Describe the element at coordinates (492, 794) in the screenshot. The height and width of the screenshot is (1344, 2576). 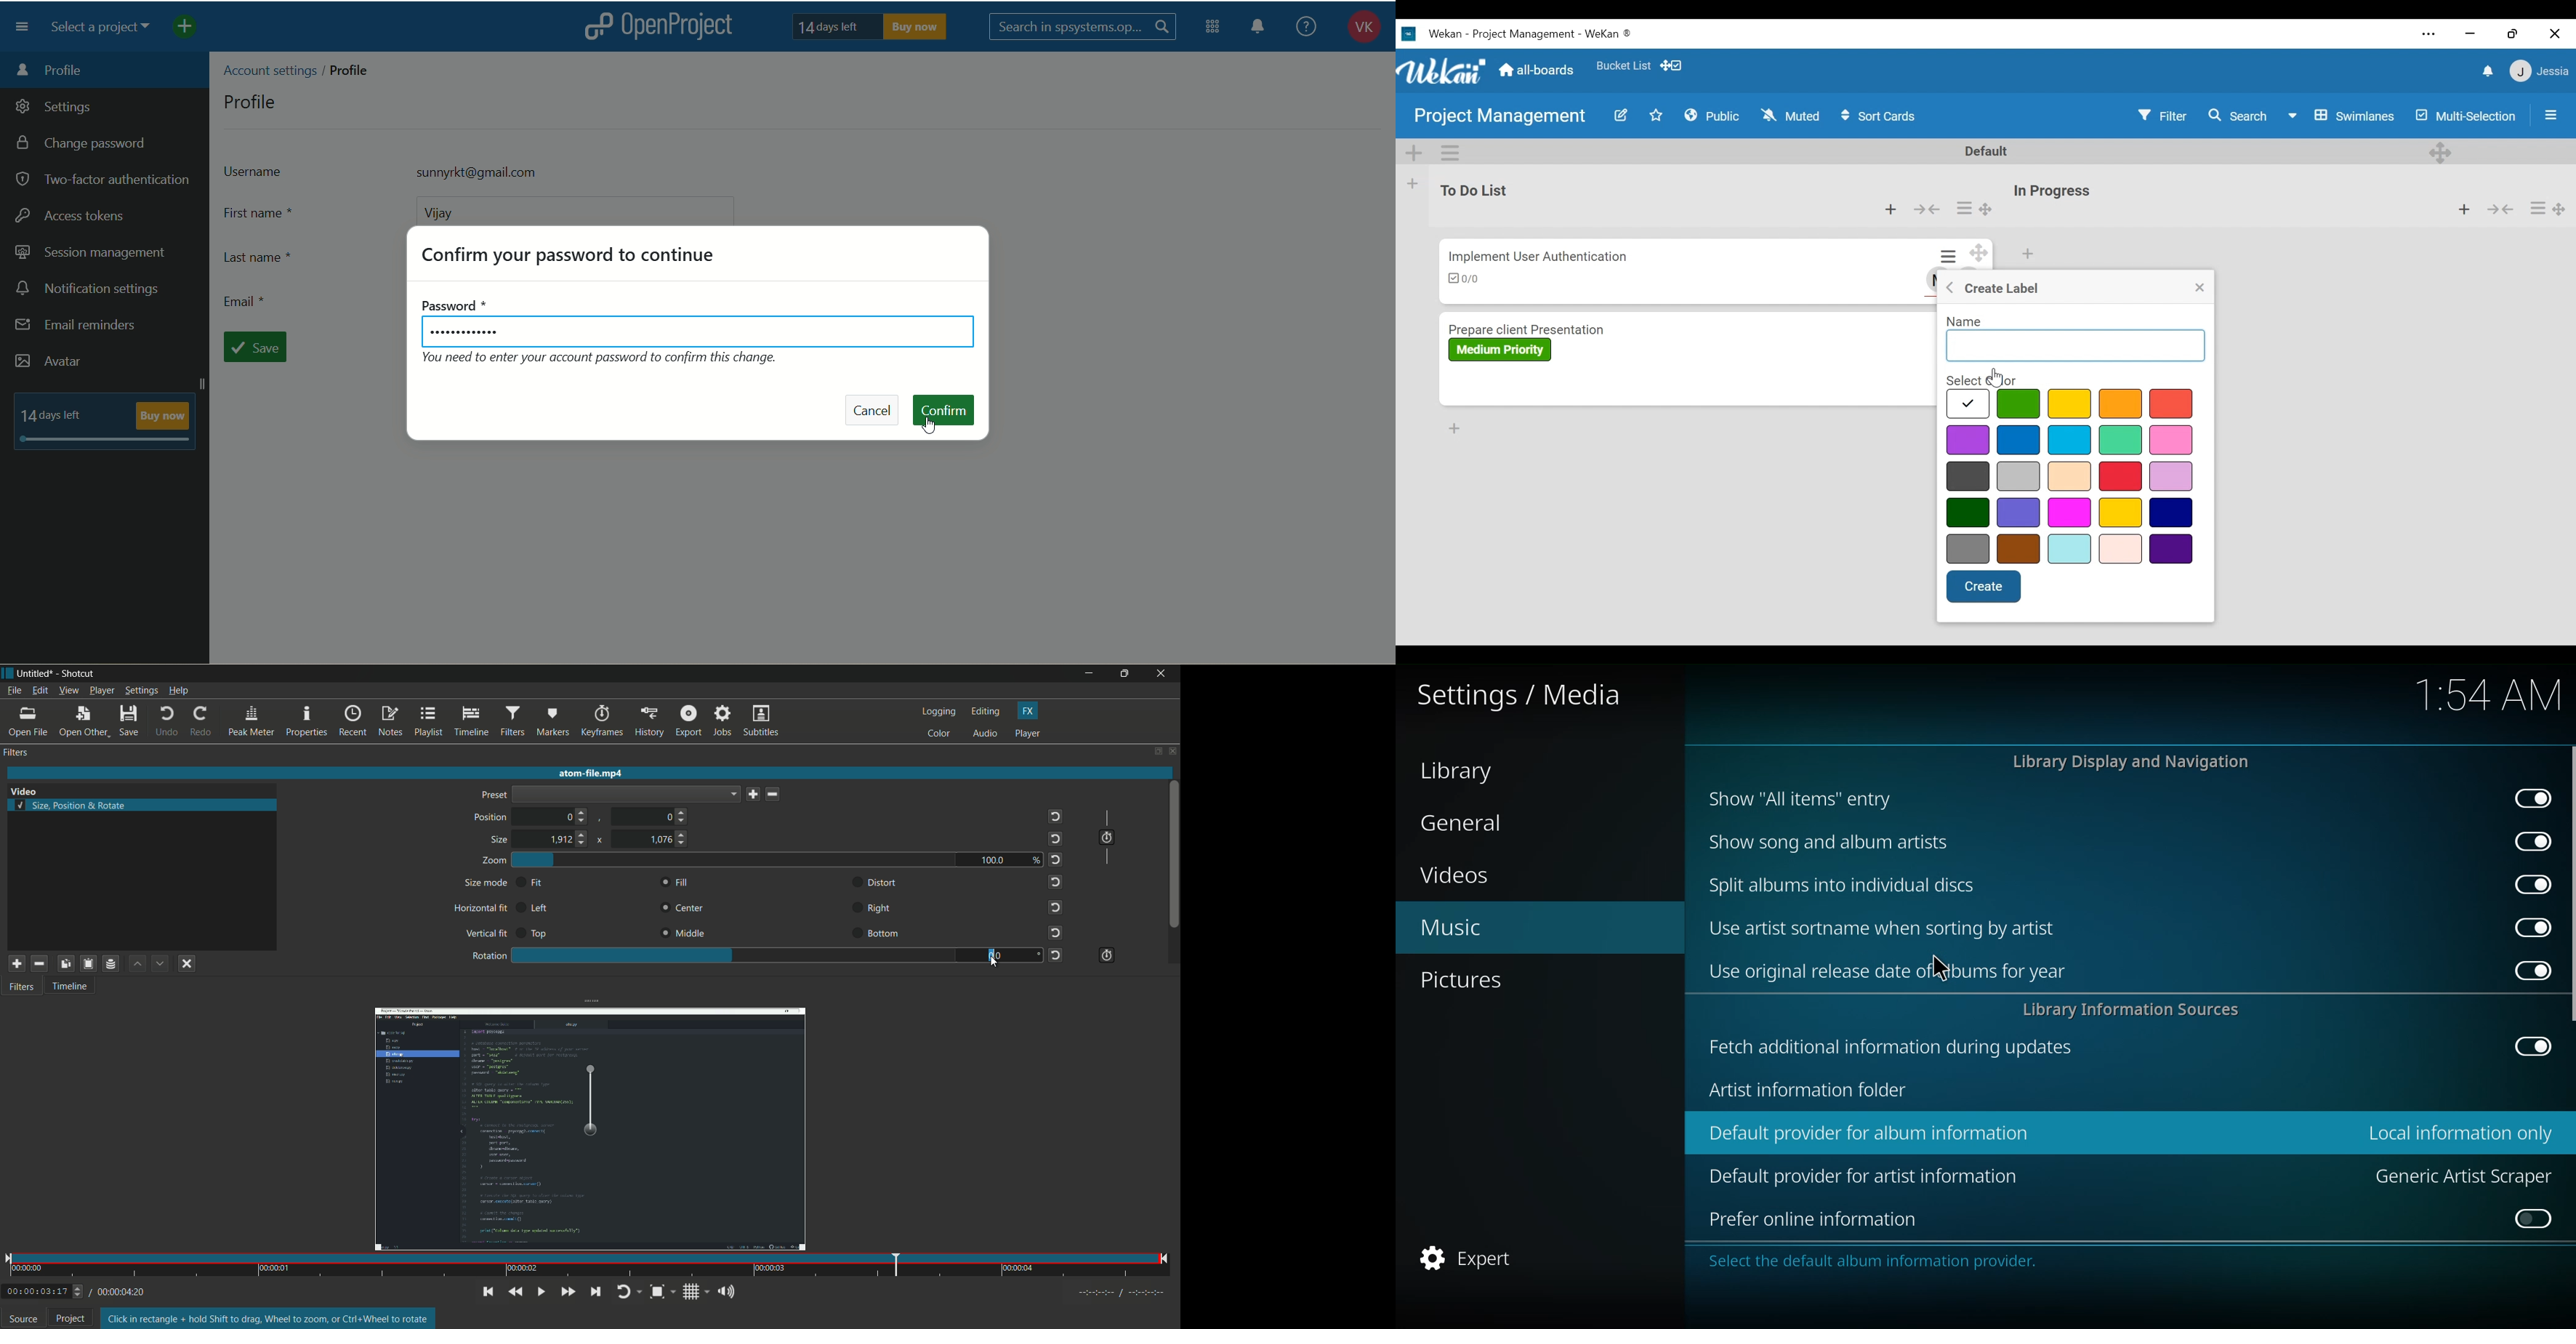
I see `preset` at that location.